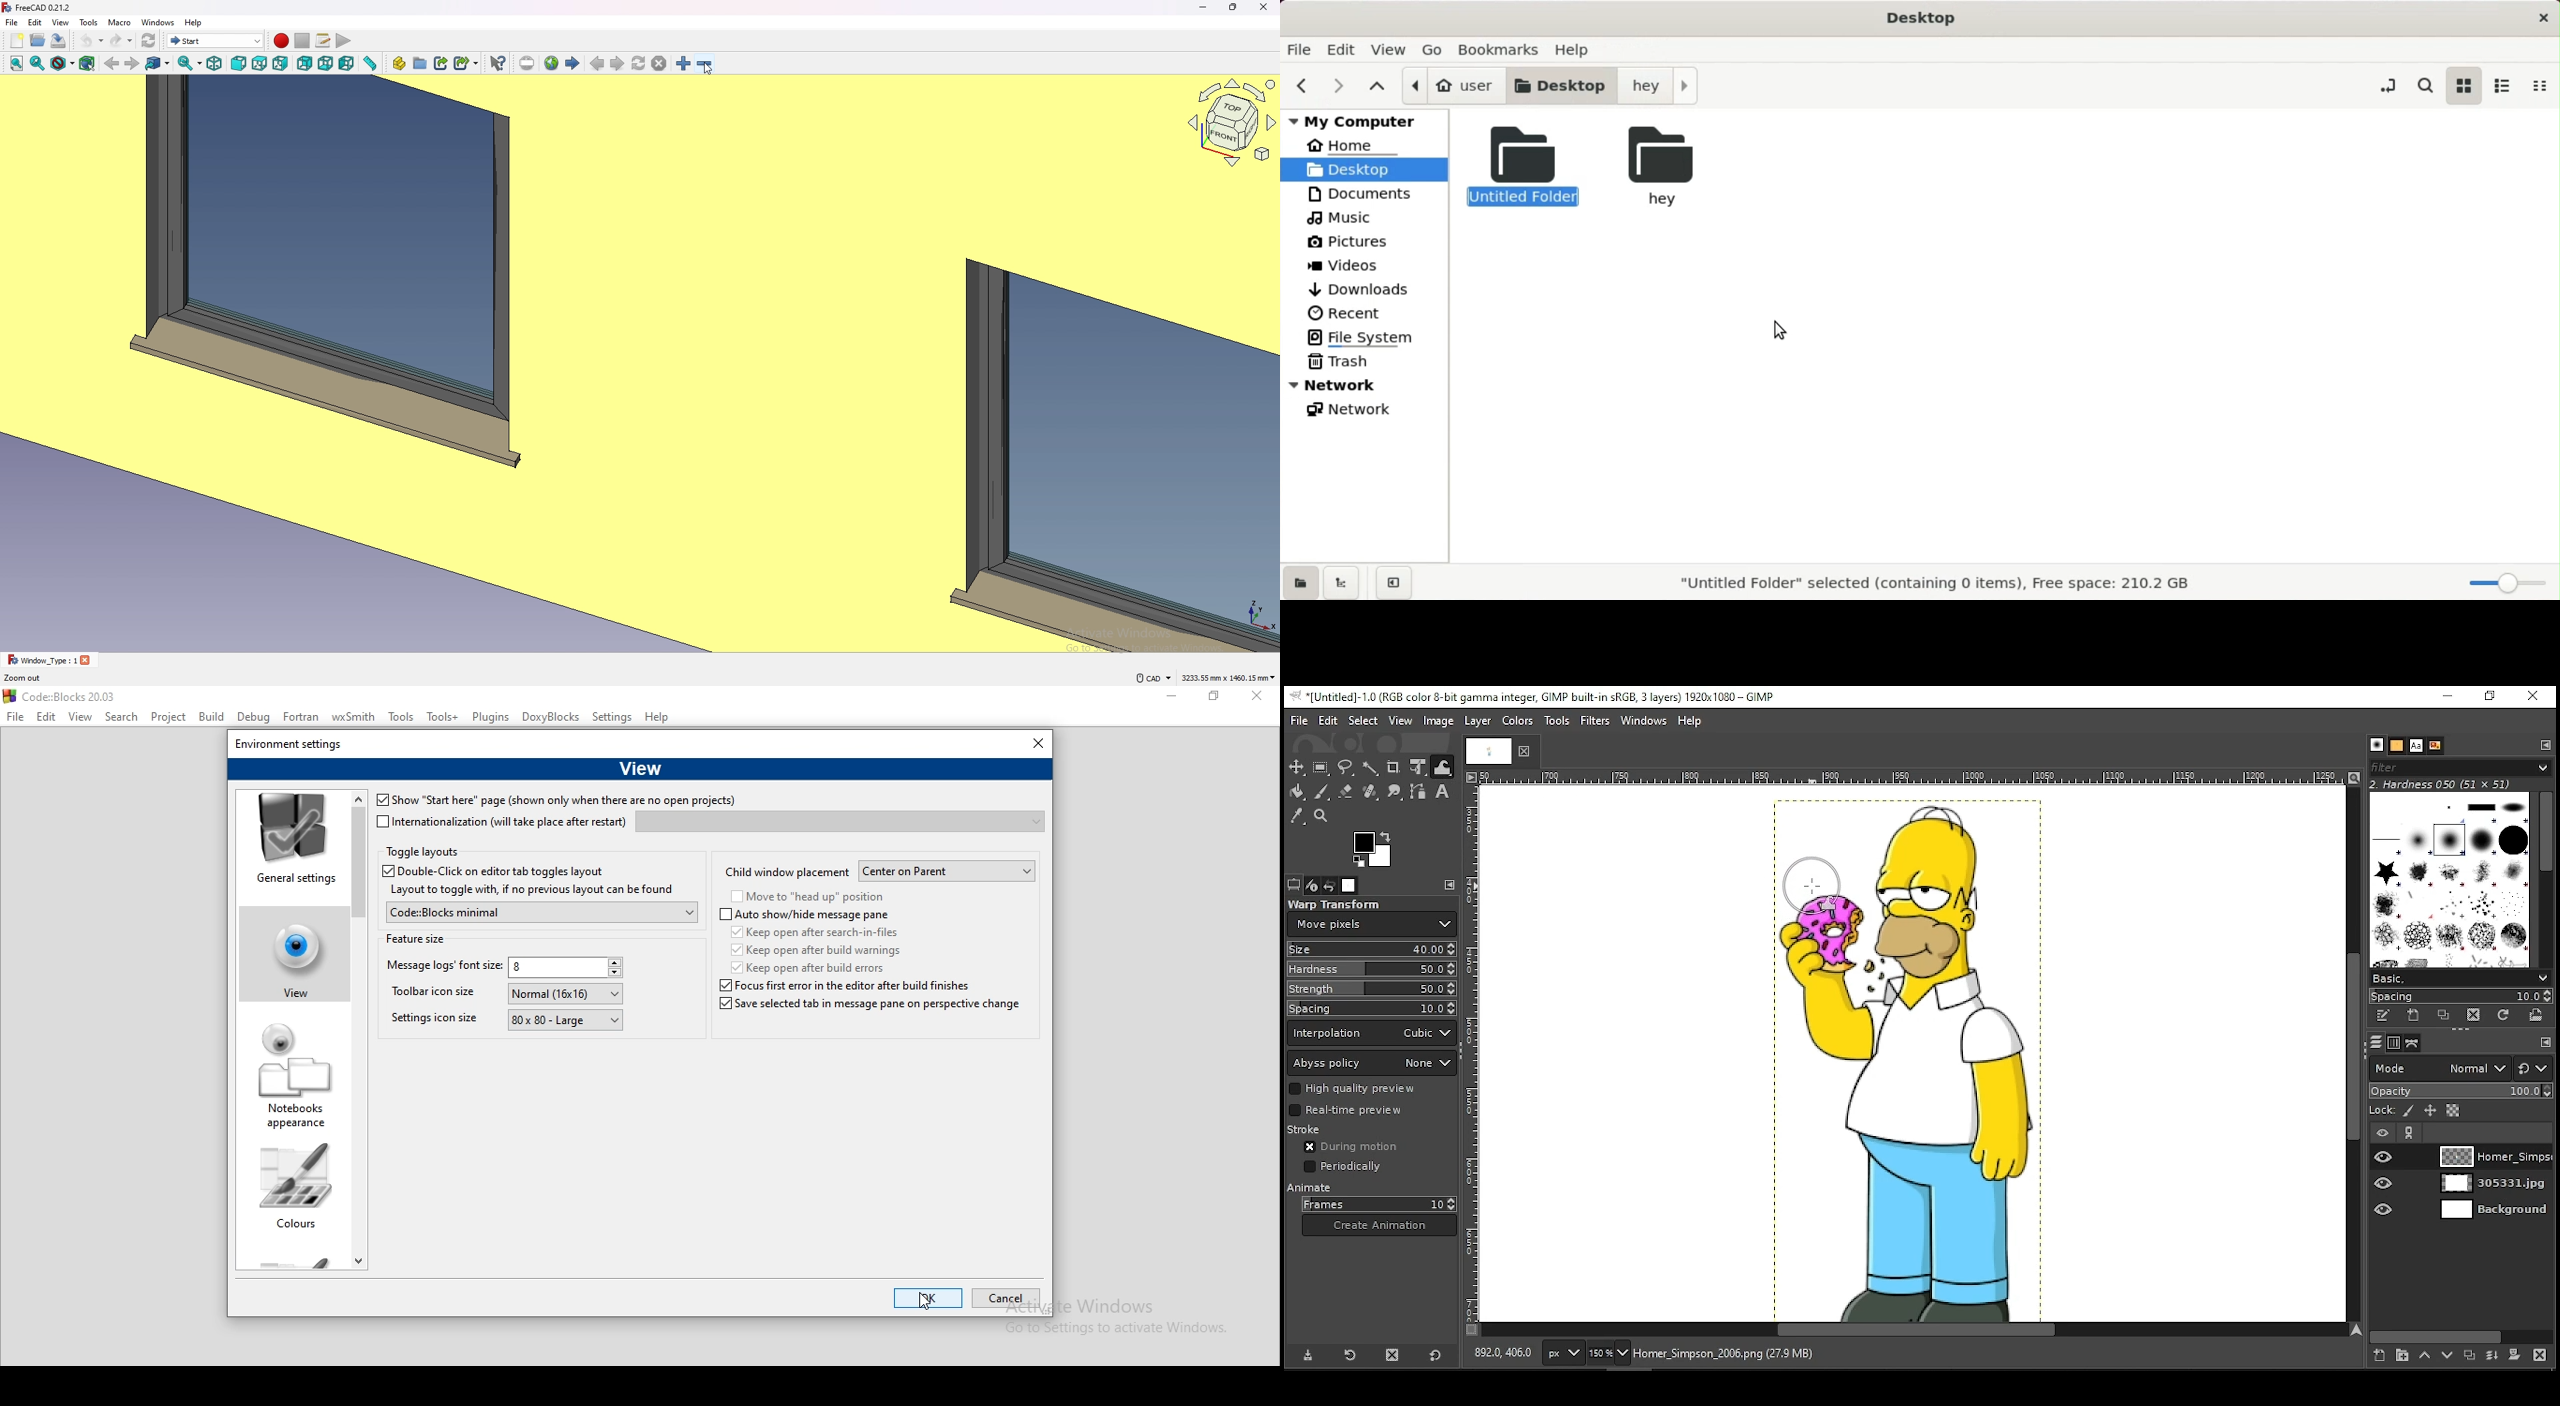  I want to click on help, so click(194, 22).